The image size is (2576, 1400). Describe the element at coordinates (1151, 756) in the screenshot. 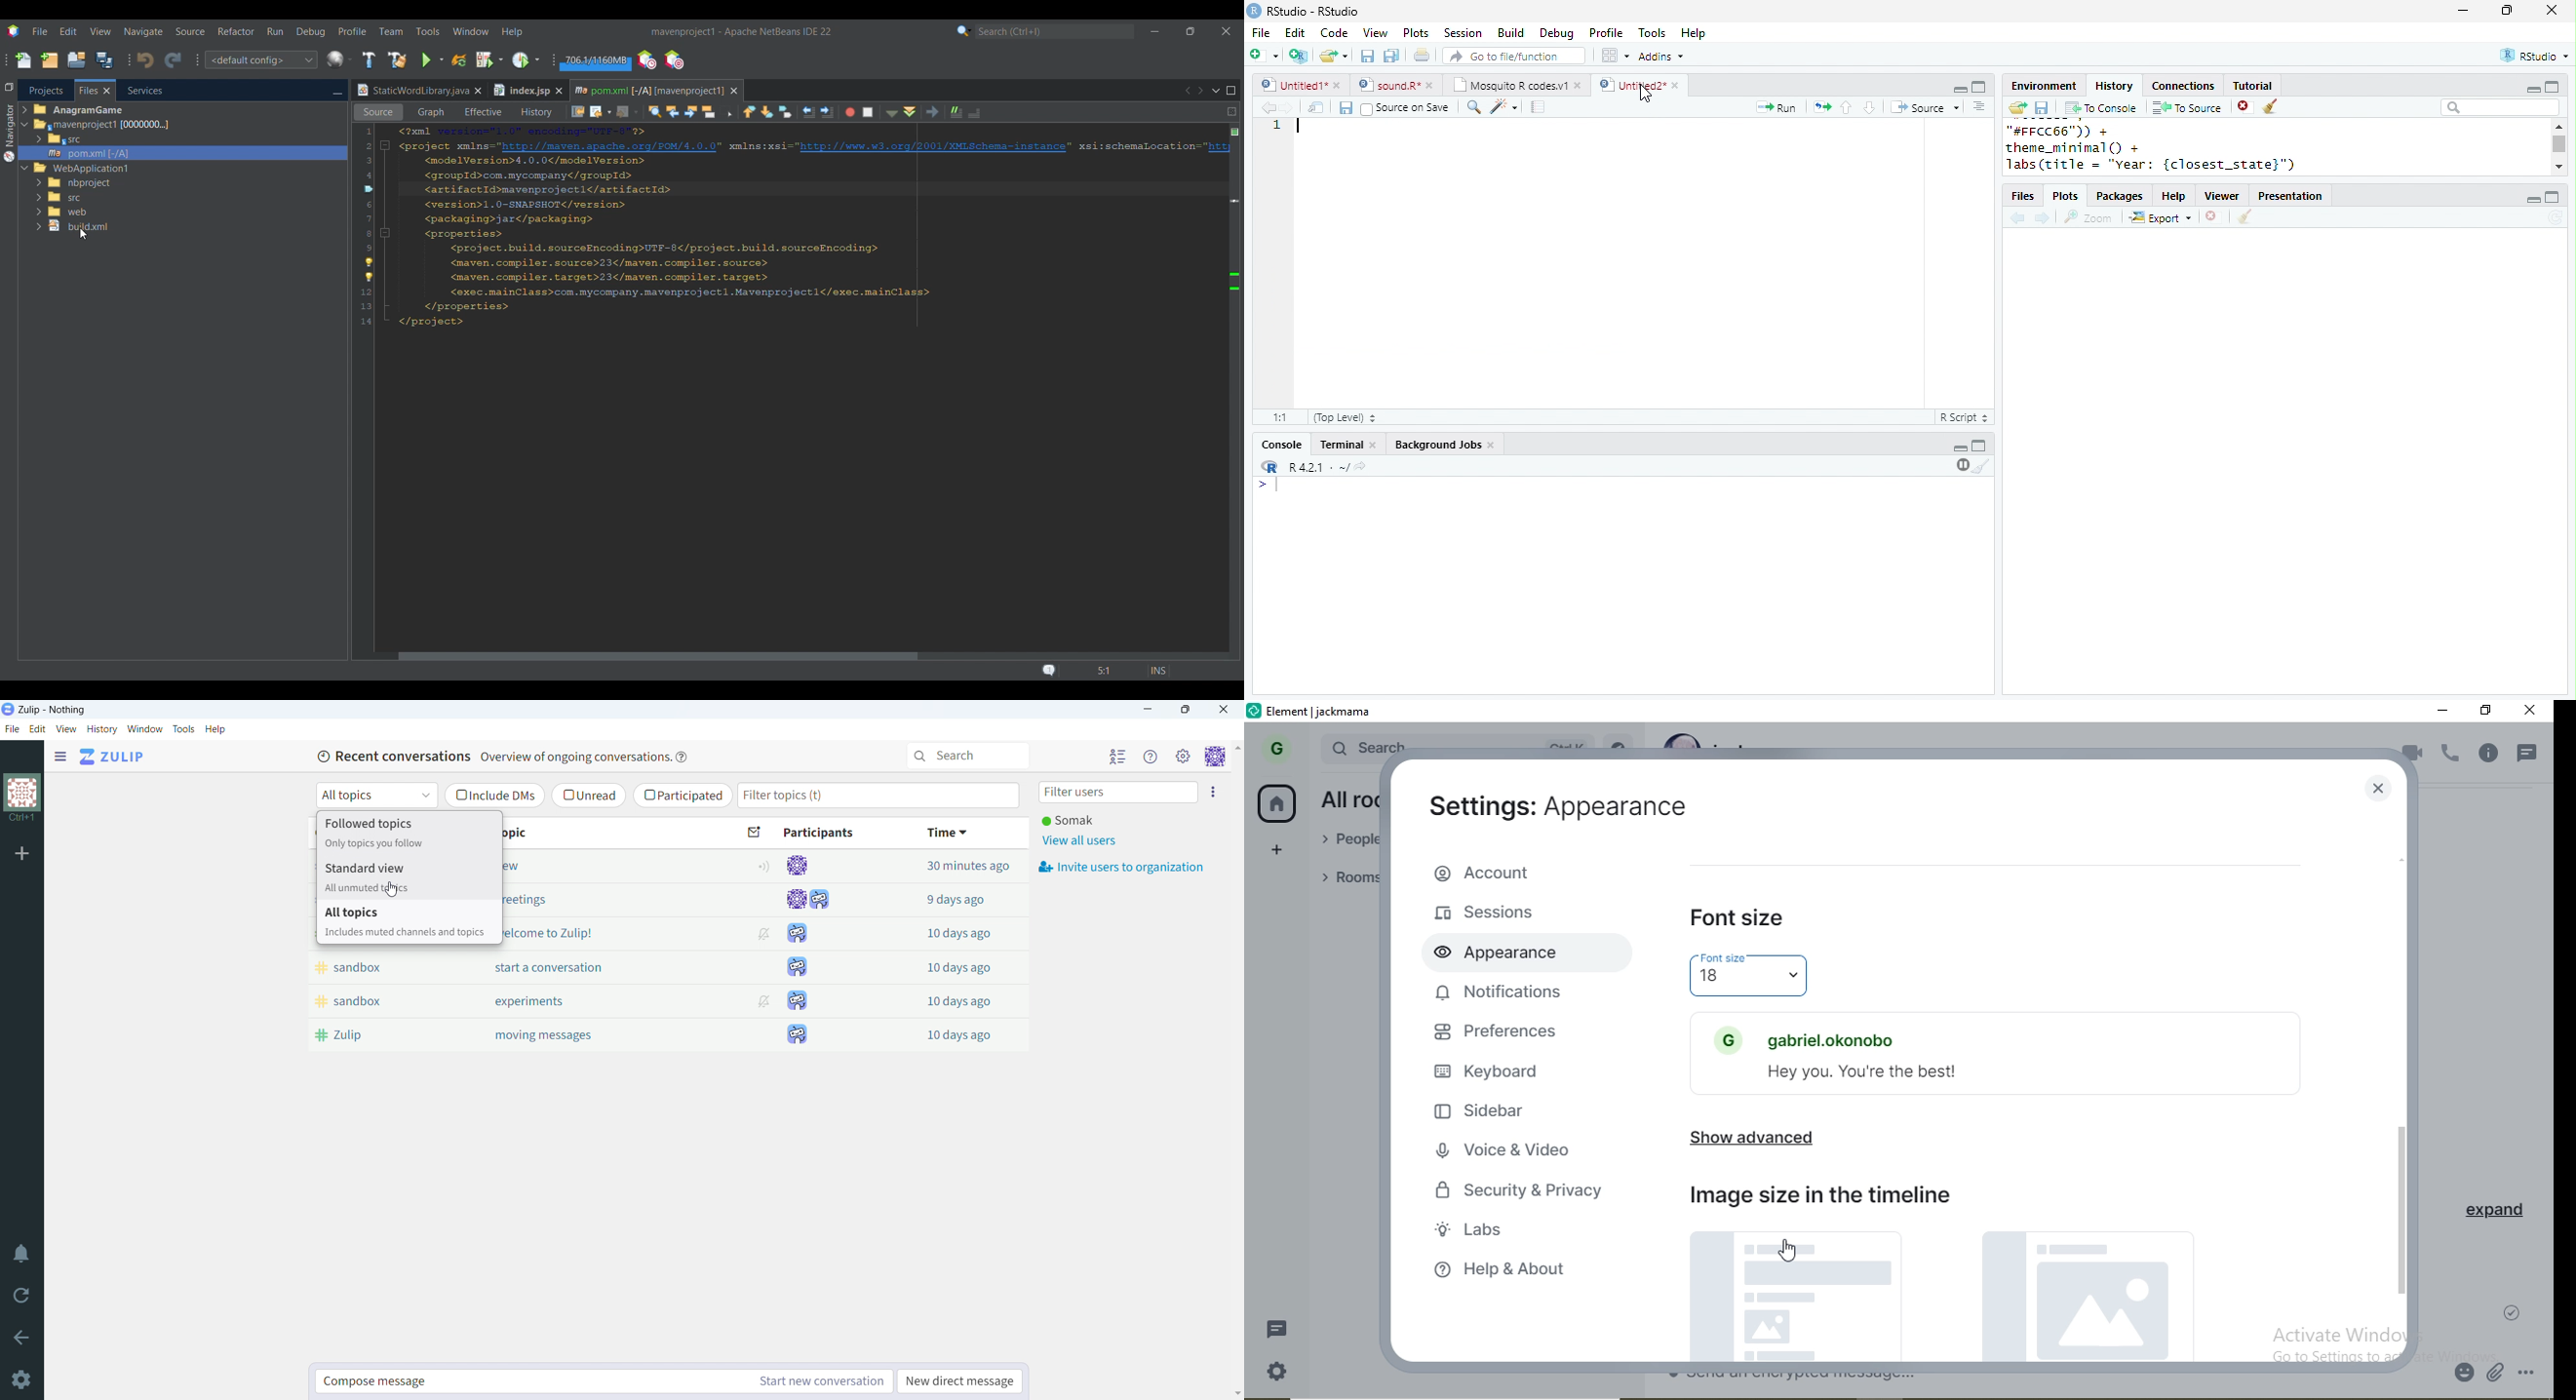

I see `help menu` at that location.